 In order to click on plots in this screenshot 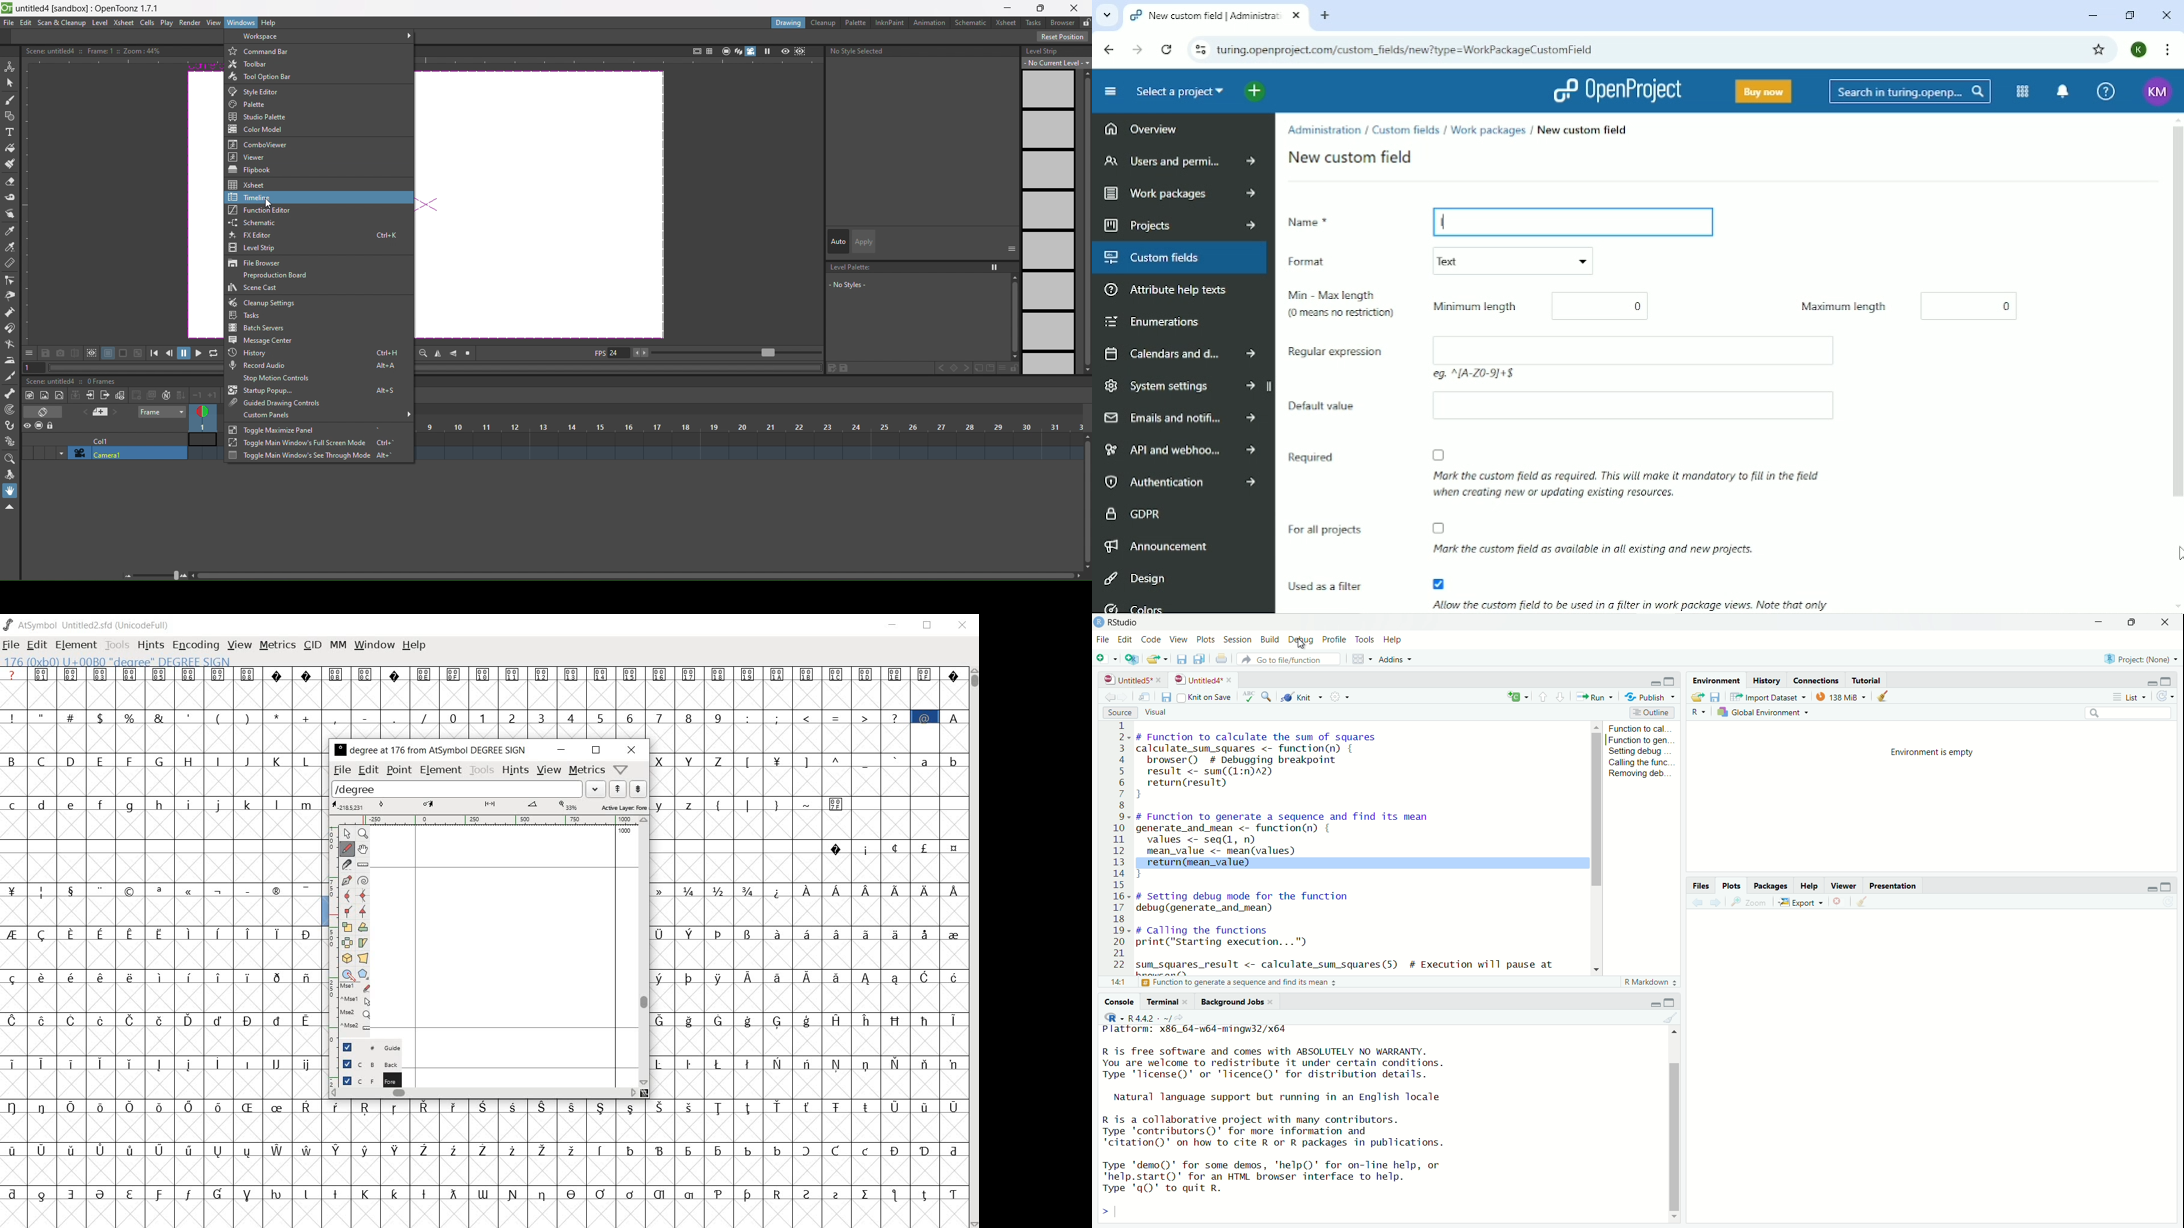, I will do `click(1734, 886)`.